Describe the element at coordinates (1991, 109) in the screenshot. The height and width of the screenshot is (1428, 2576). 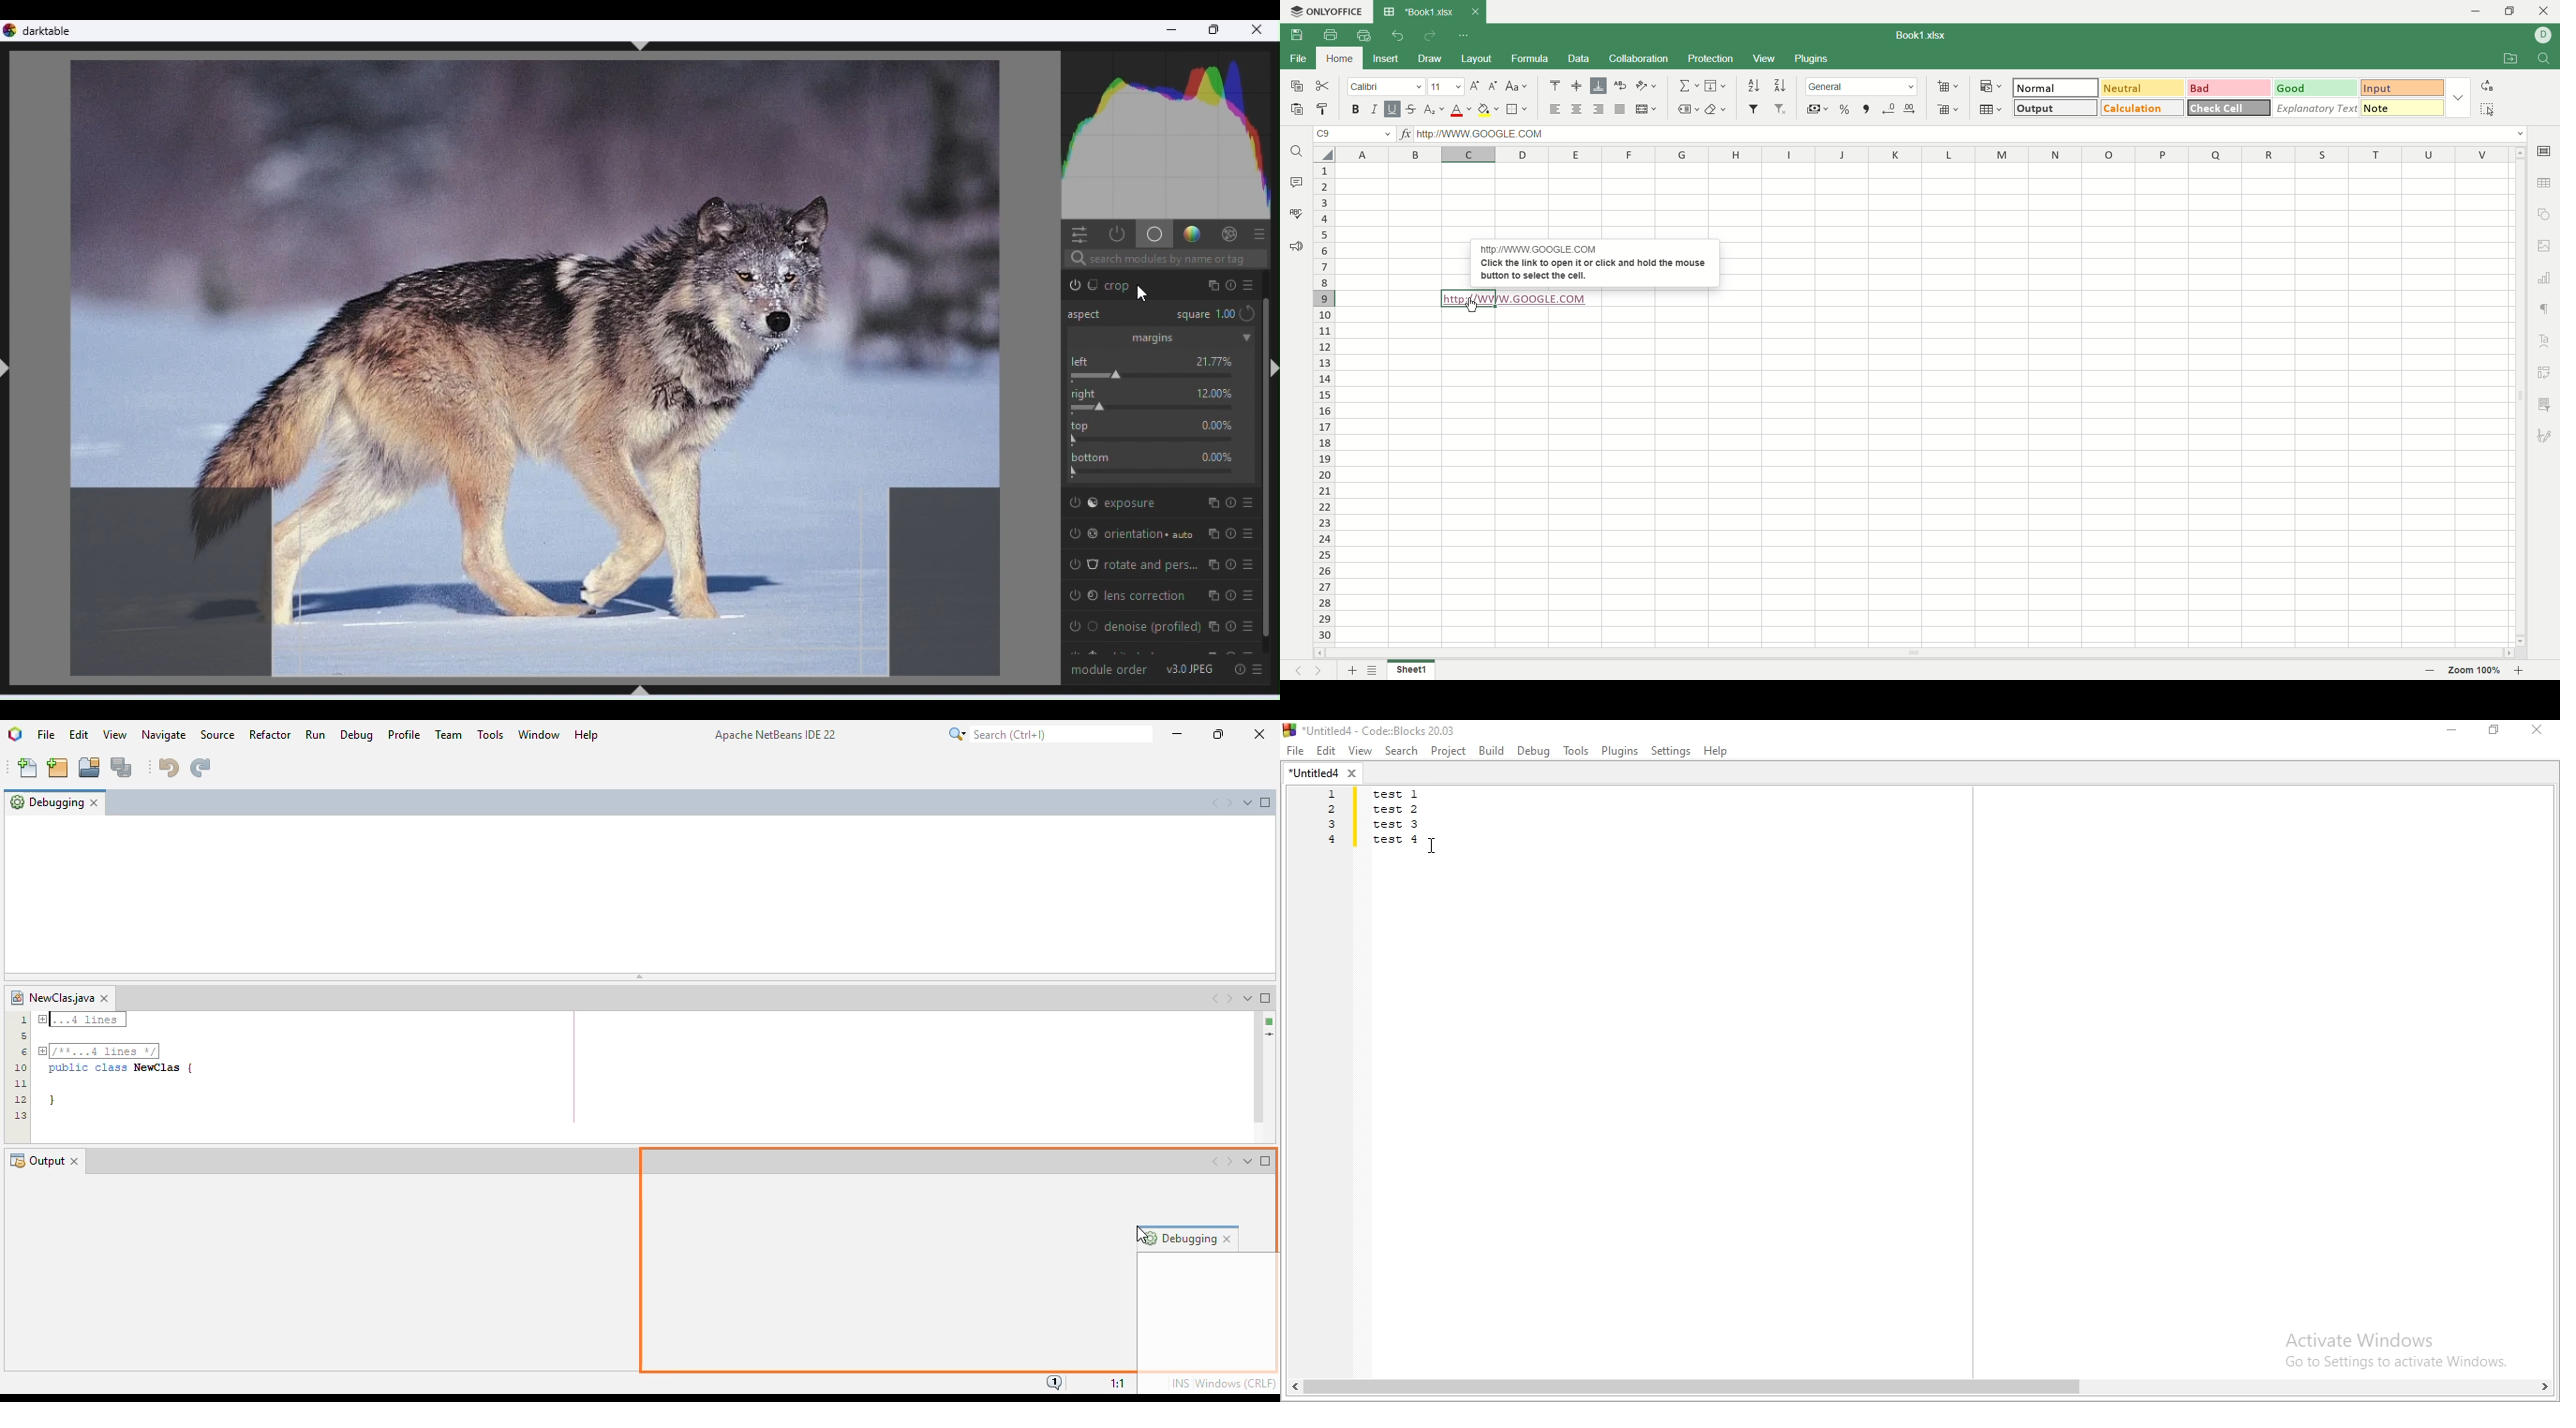
I see `table` at that location.